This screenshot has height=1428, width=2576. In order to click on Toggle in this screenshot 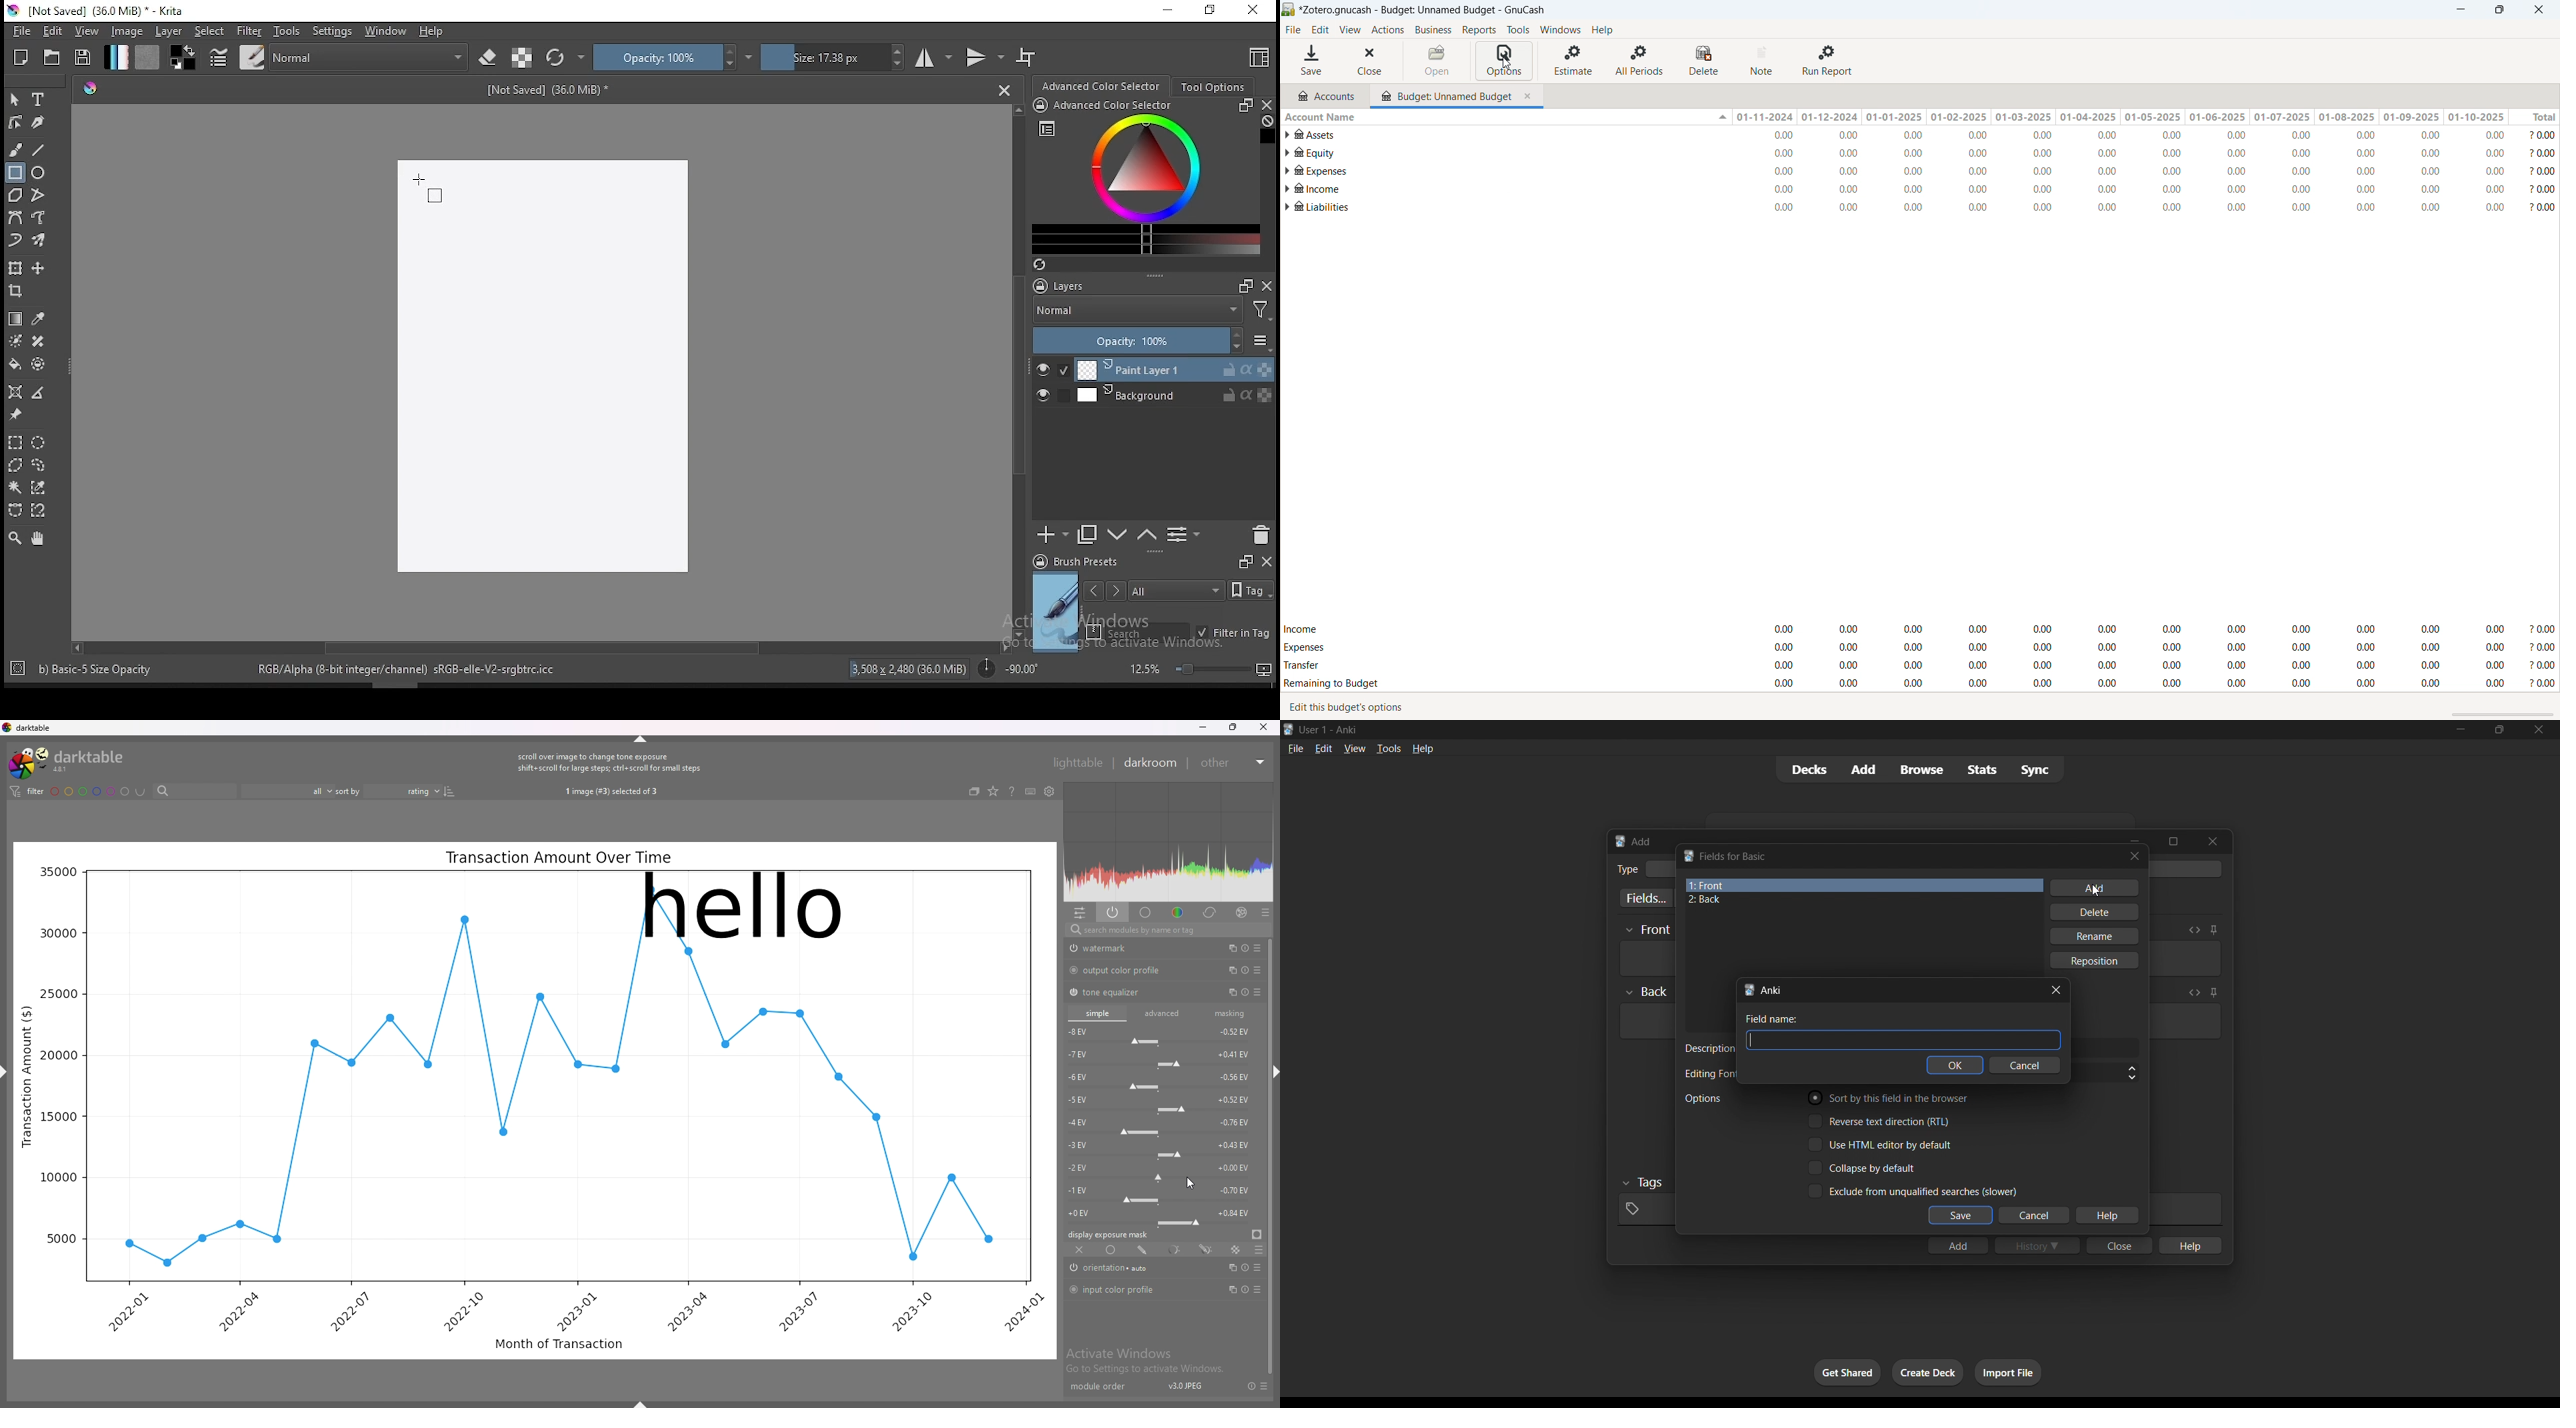, I will do `click(1881, 1121)`.